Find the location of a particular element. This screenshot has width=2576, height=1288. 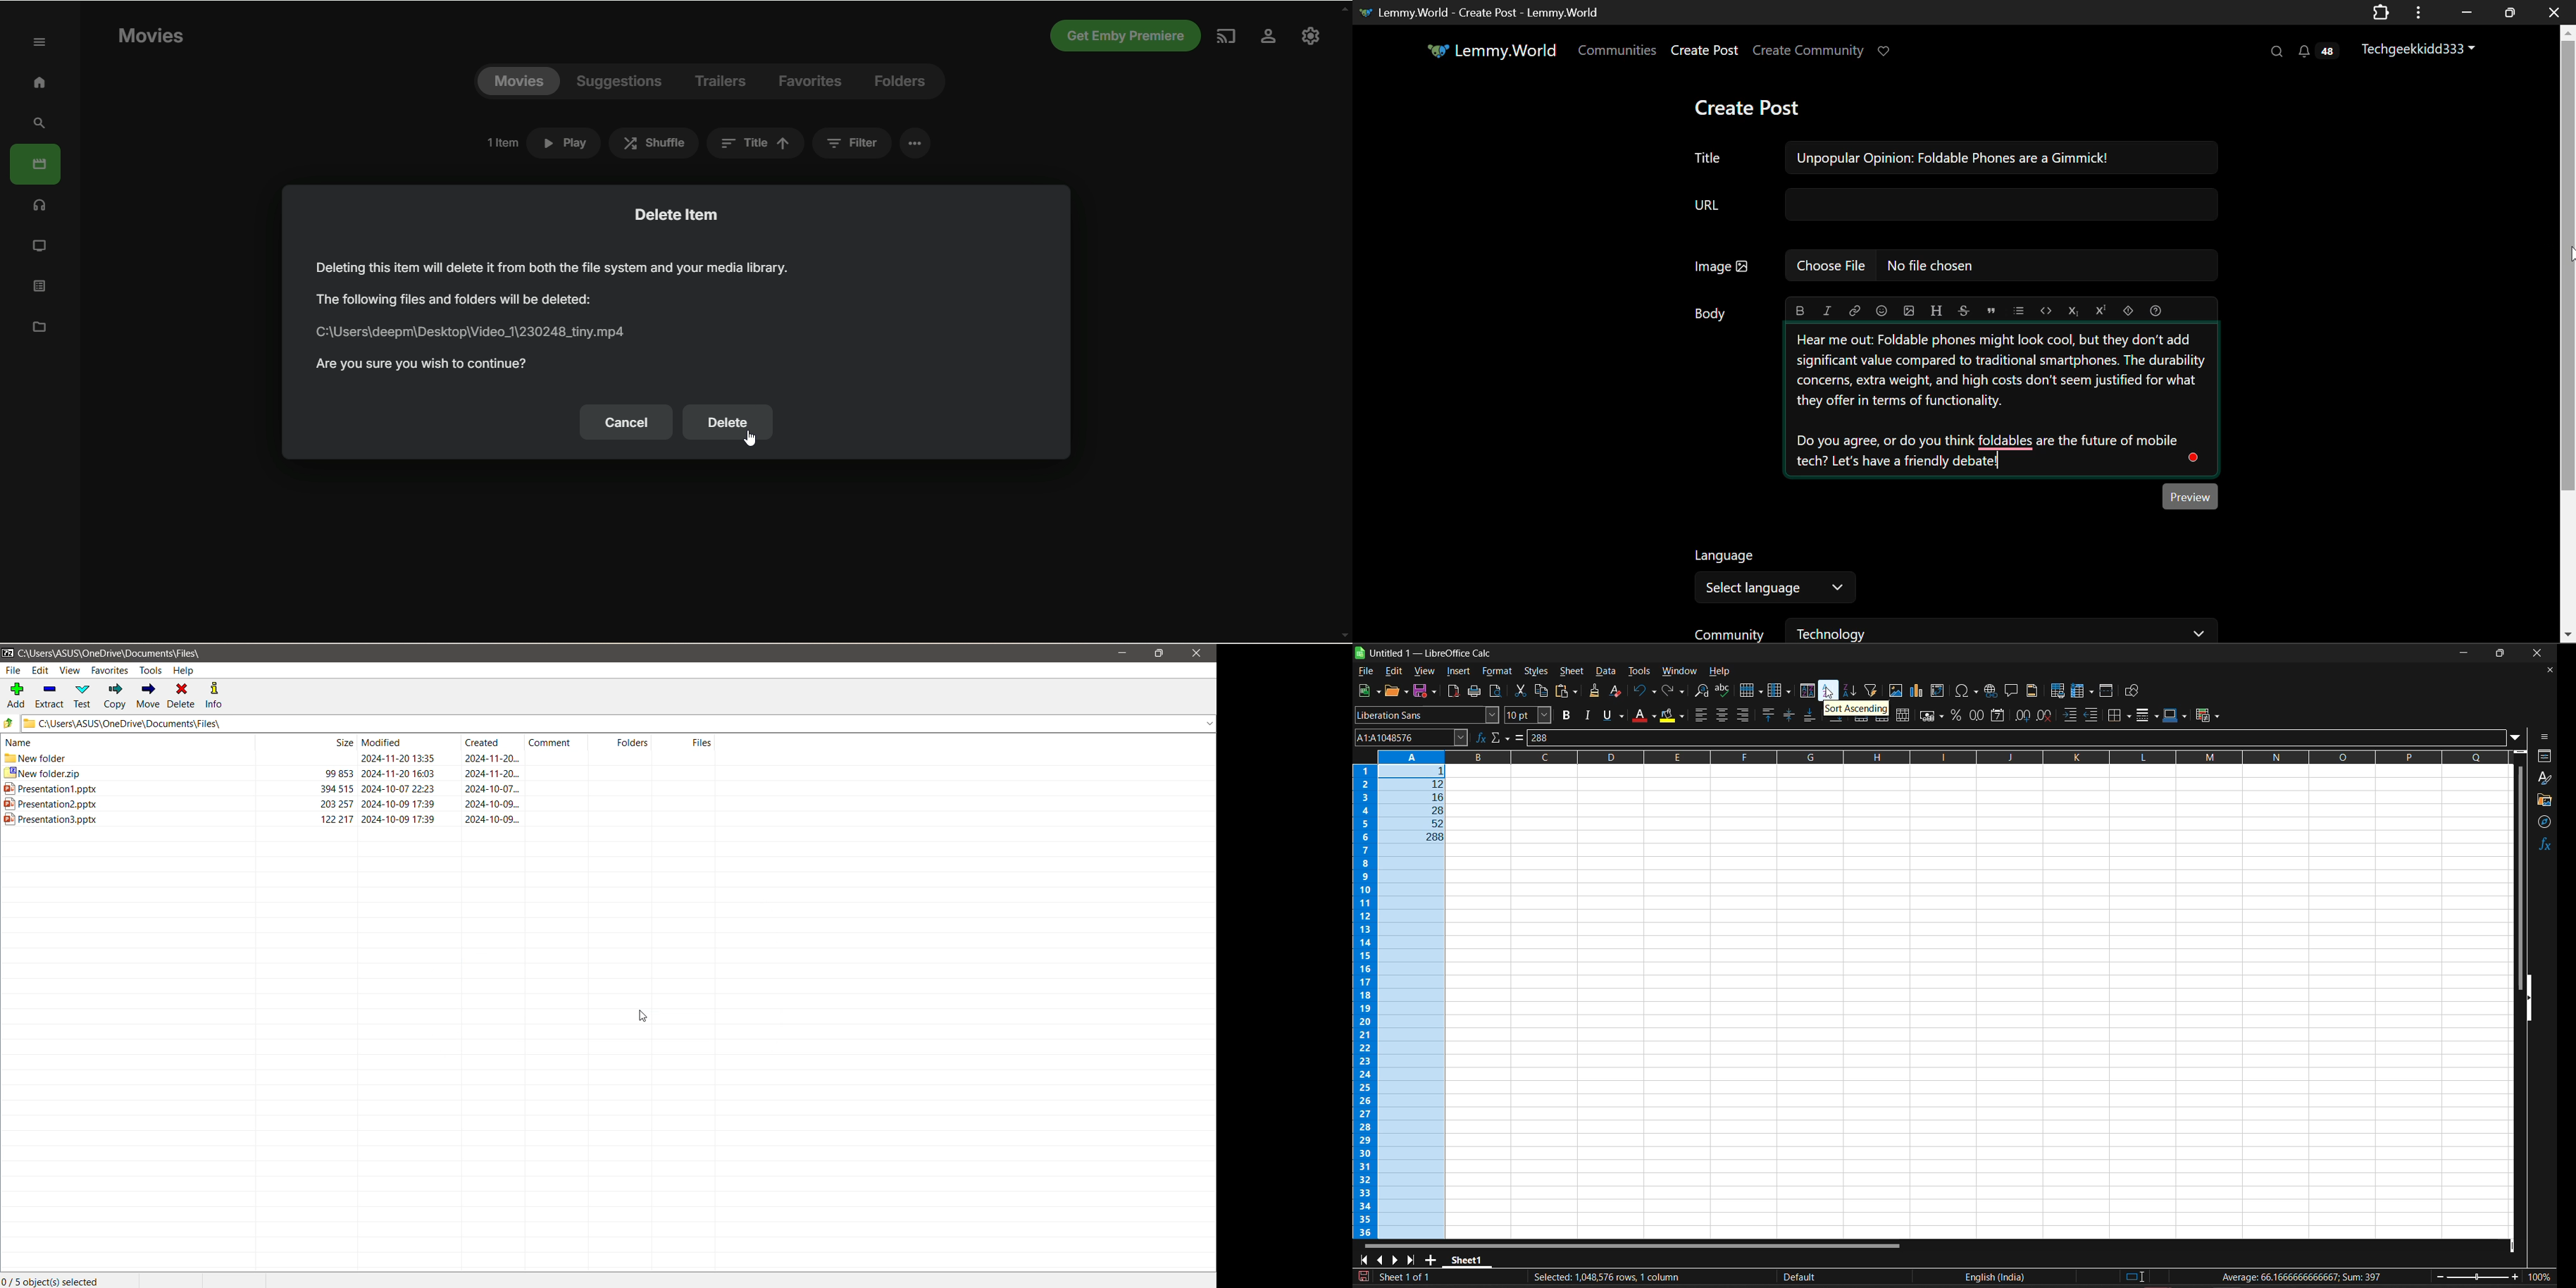

show draw function is located at coordinates (2134, 691).